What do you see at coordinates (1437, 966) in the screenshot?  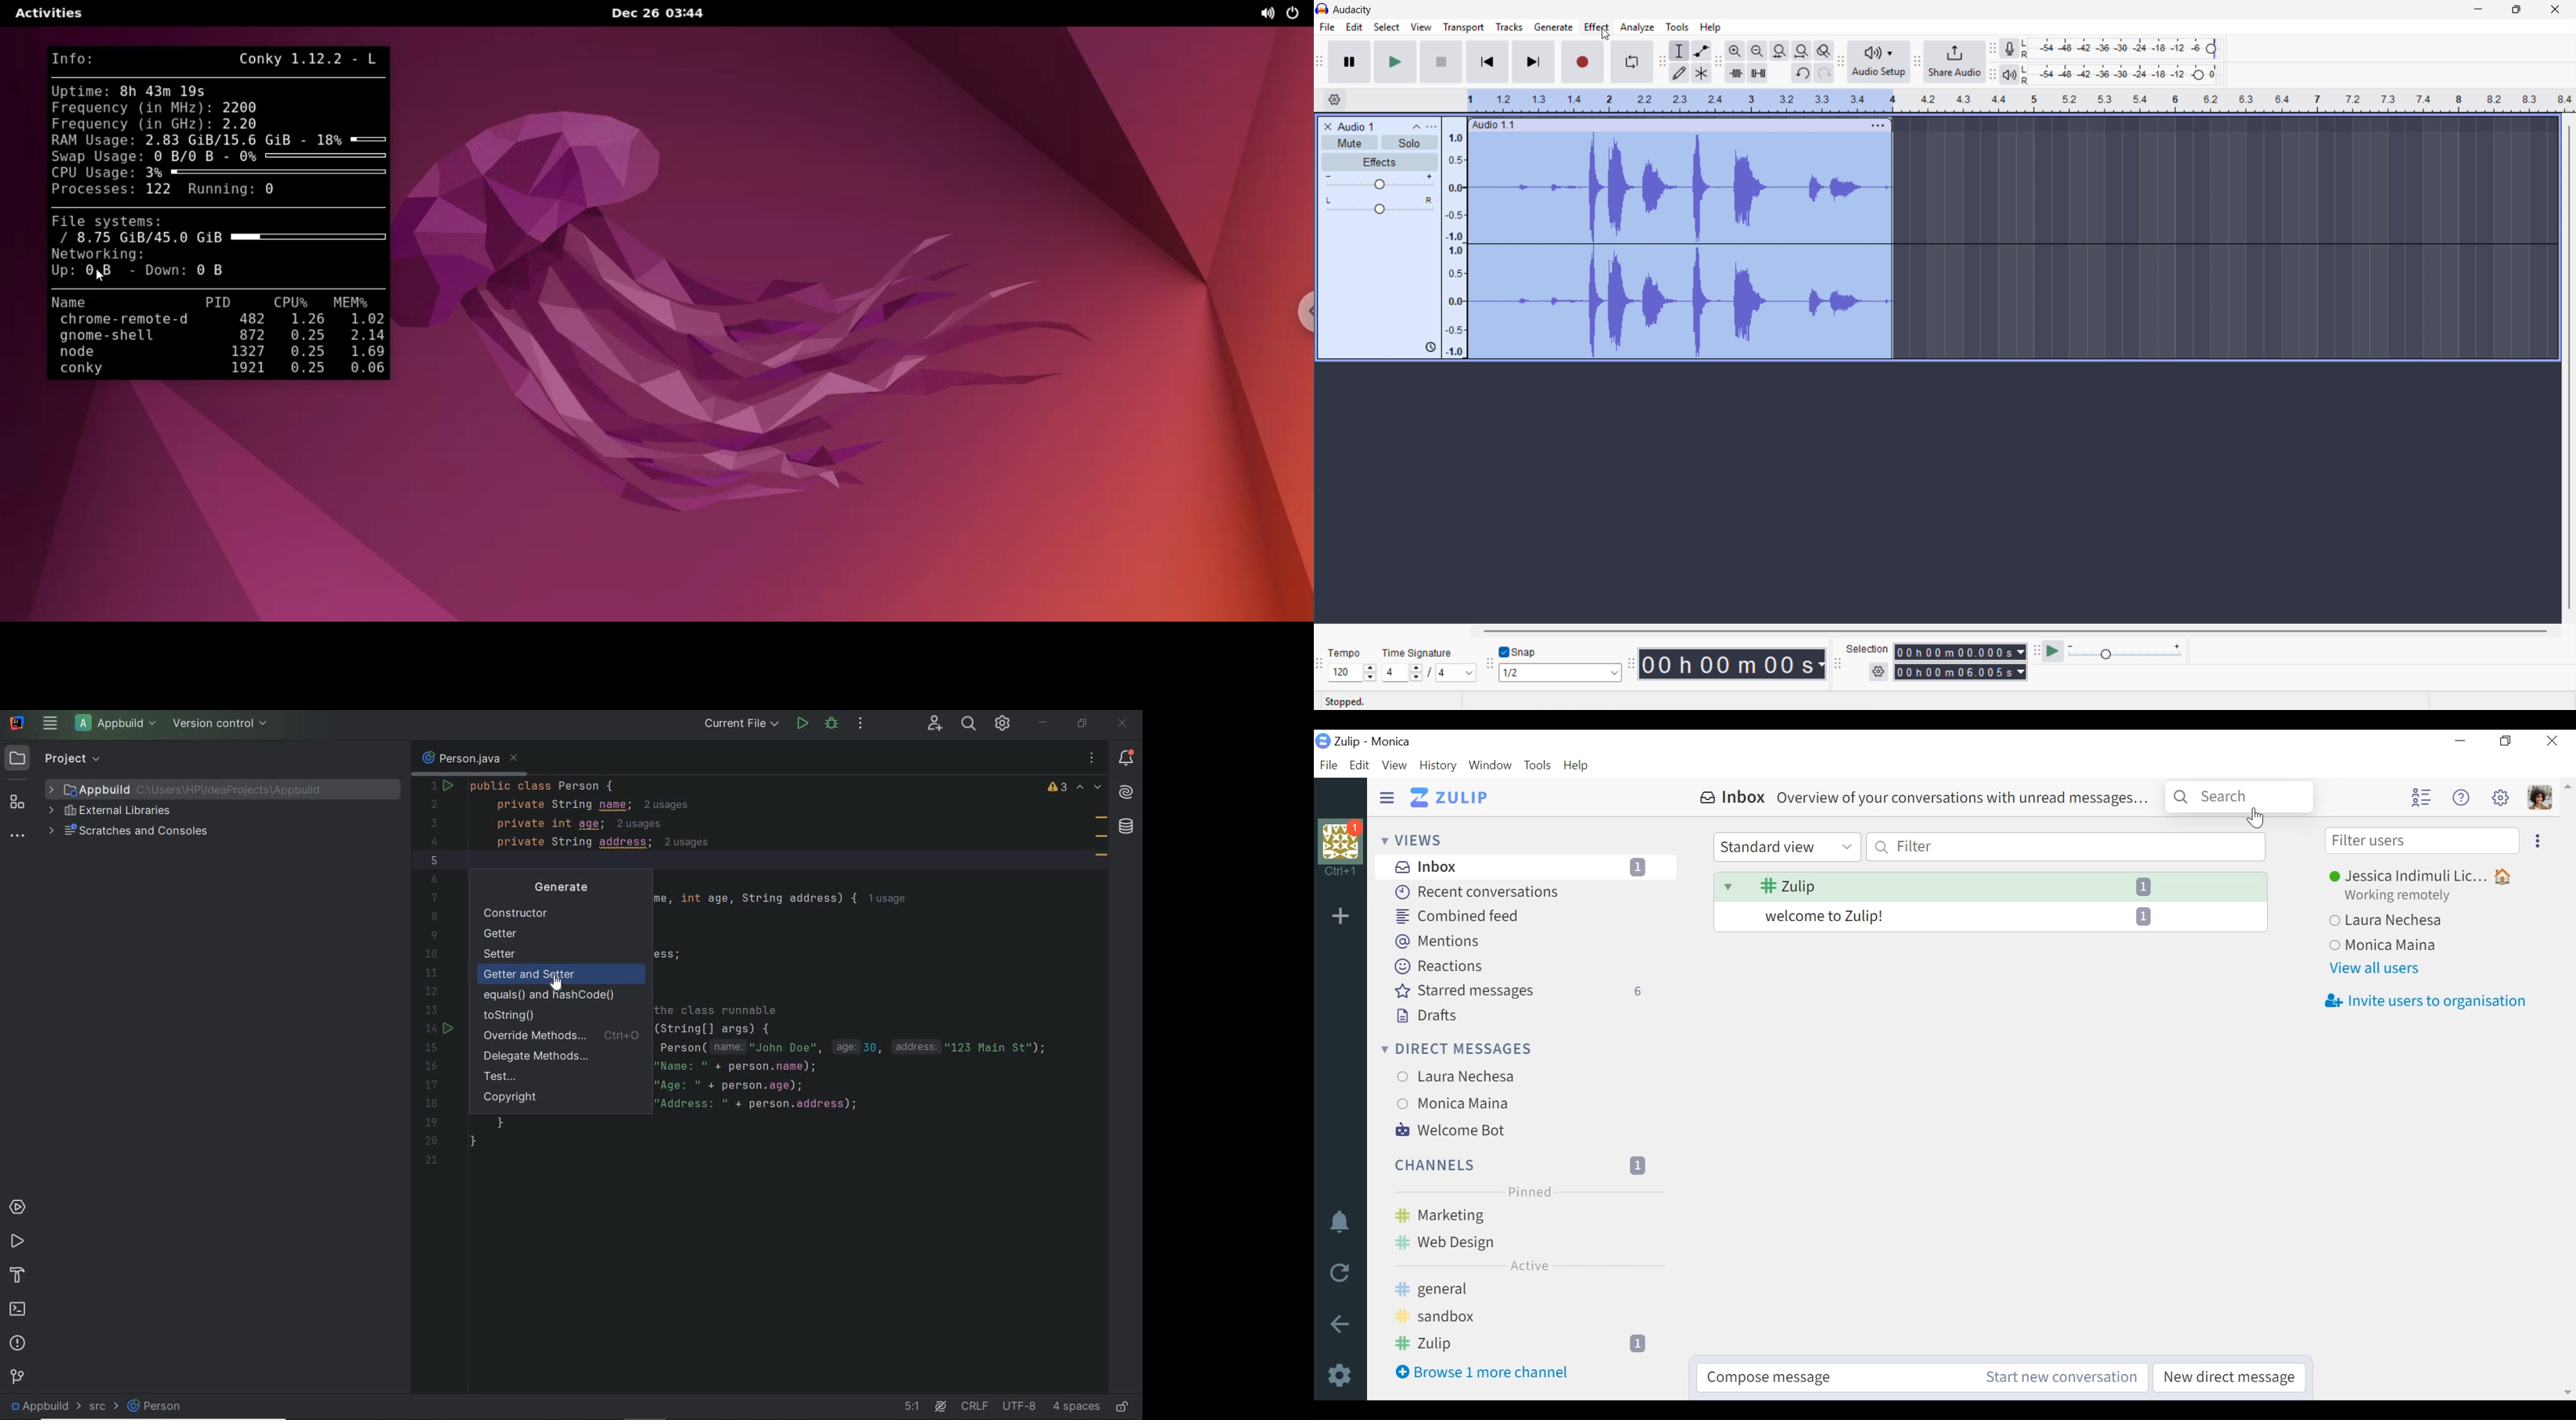 I see `Reactions` at bounding box center [1437, 966].